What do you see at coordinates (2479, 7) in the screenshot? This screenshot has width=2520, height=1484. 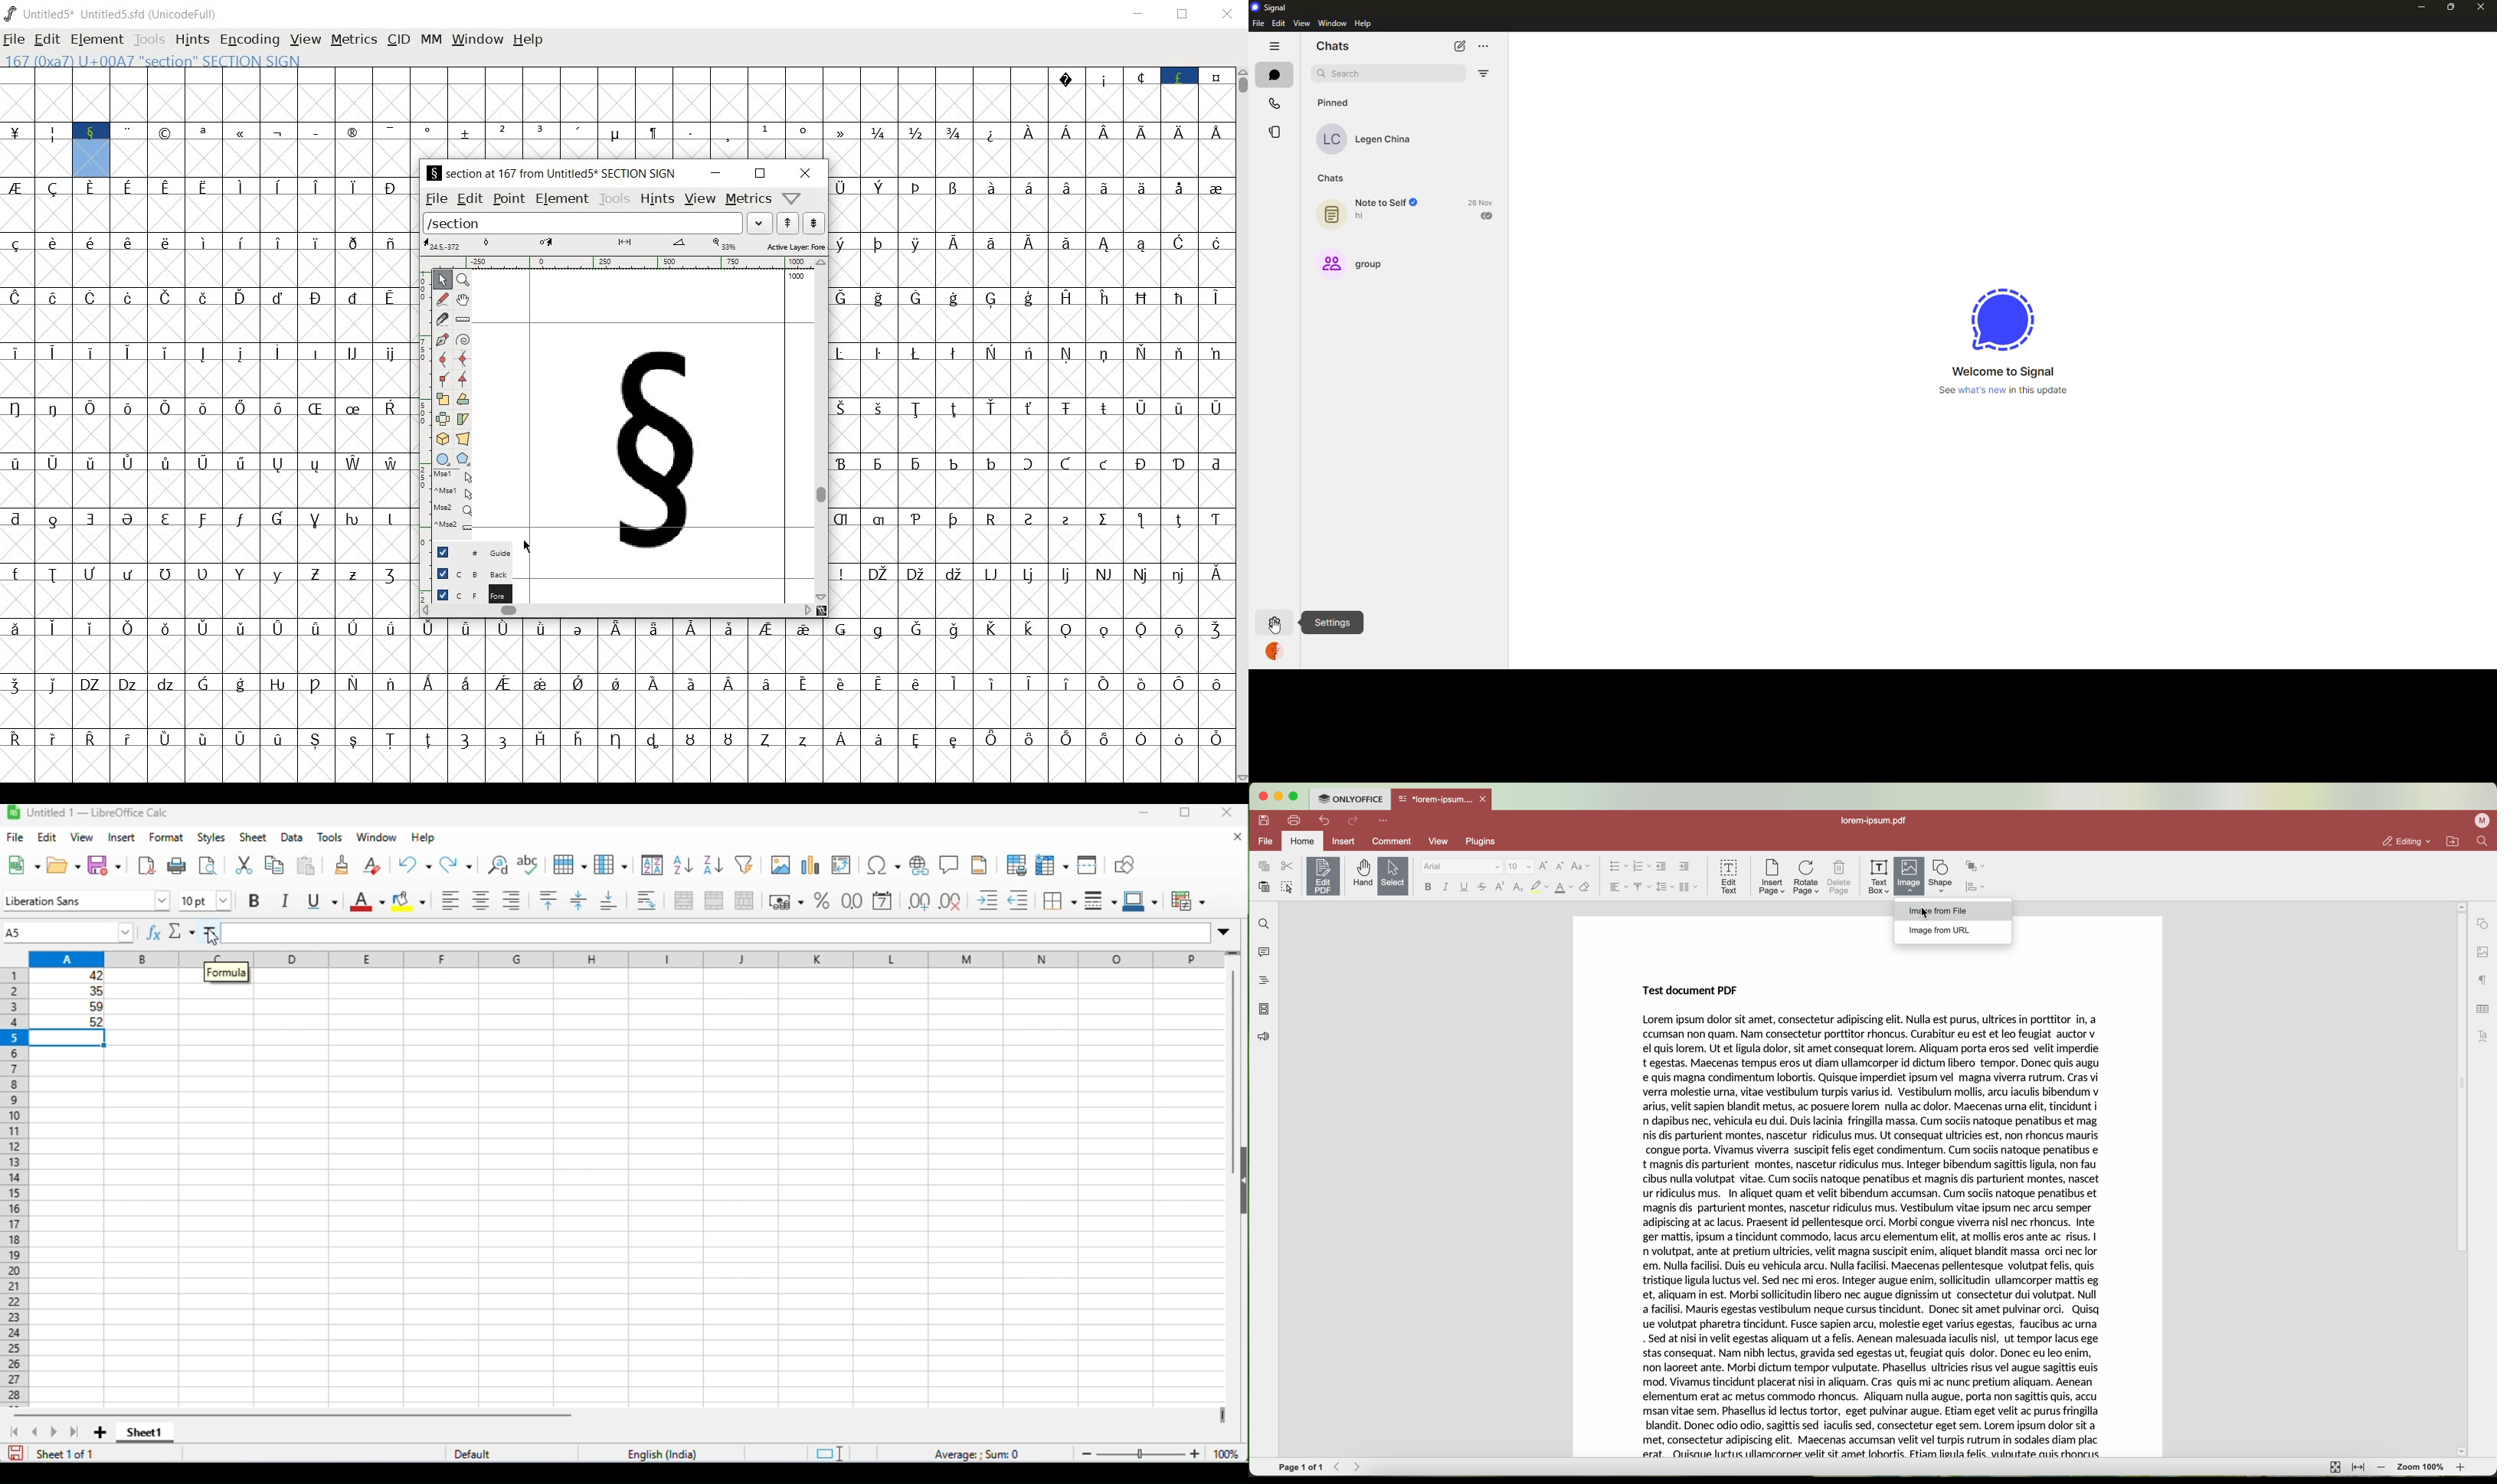 I see `close` at bounding box center [2479, 7].